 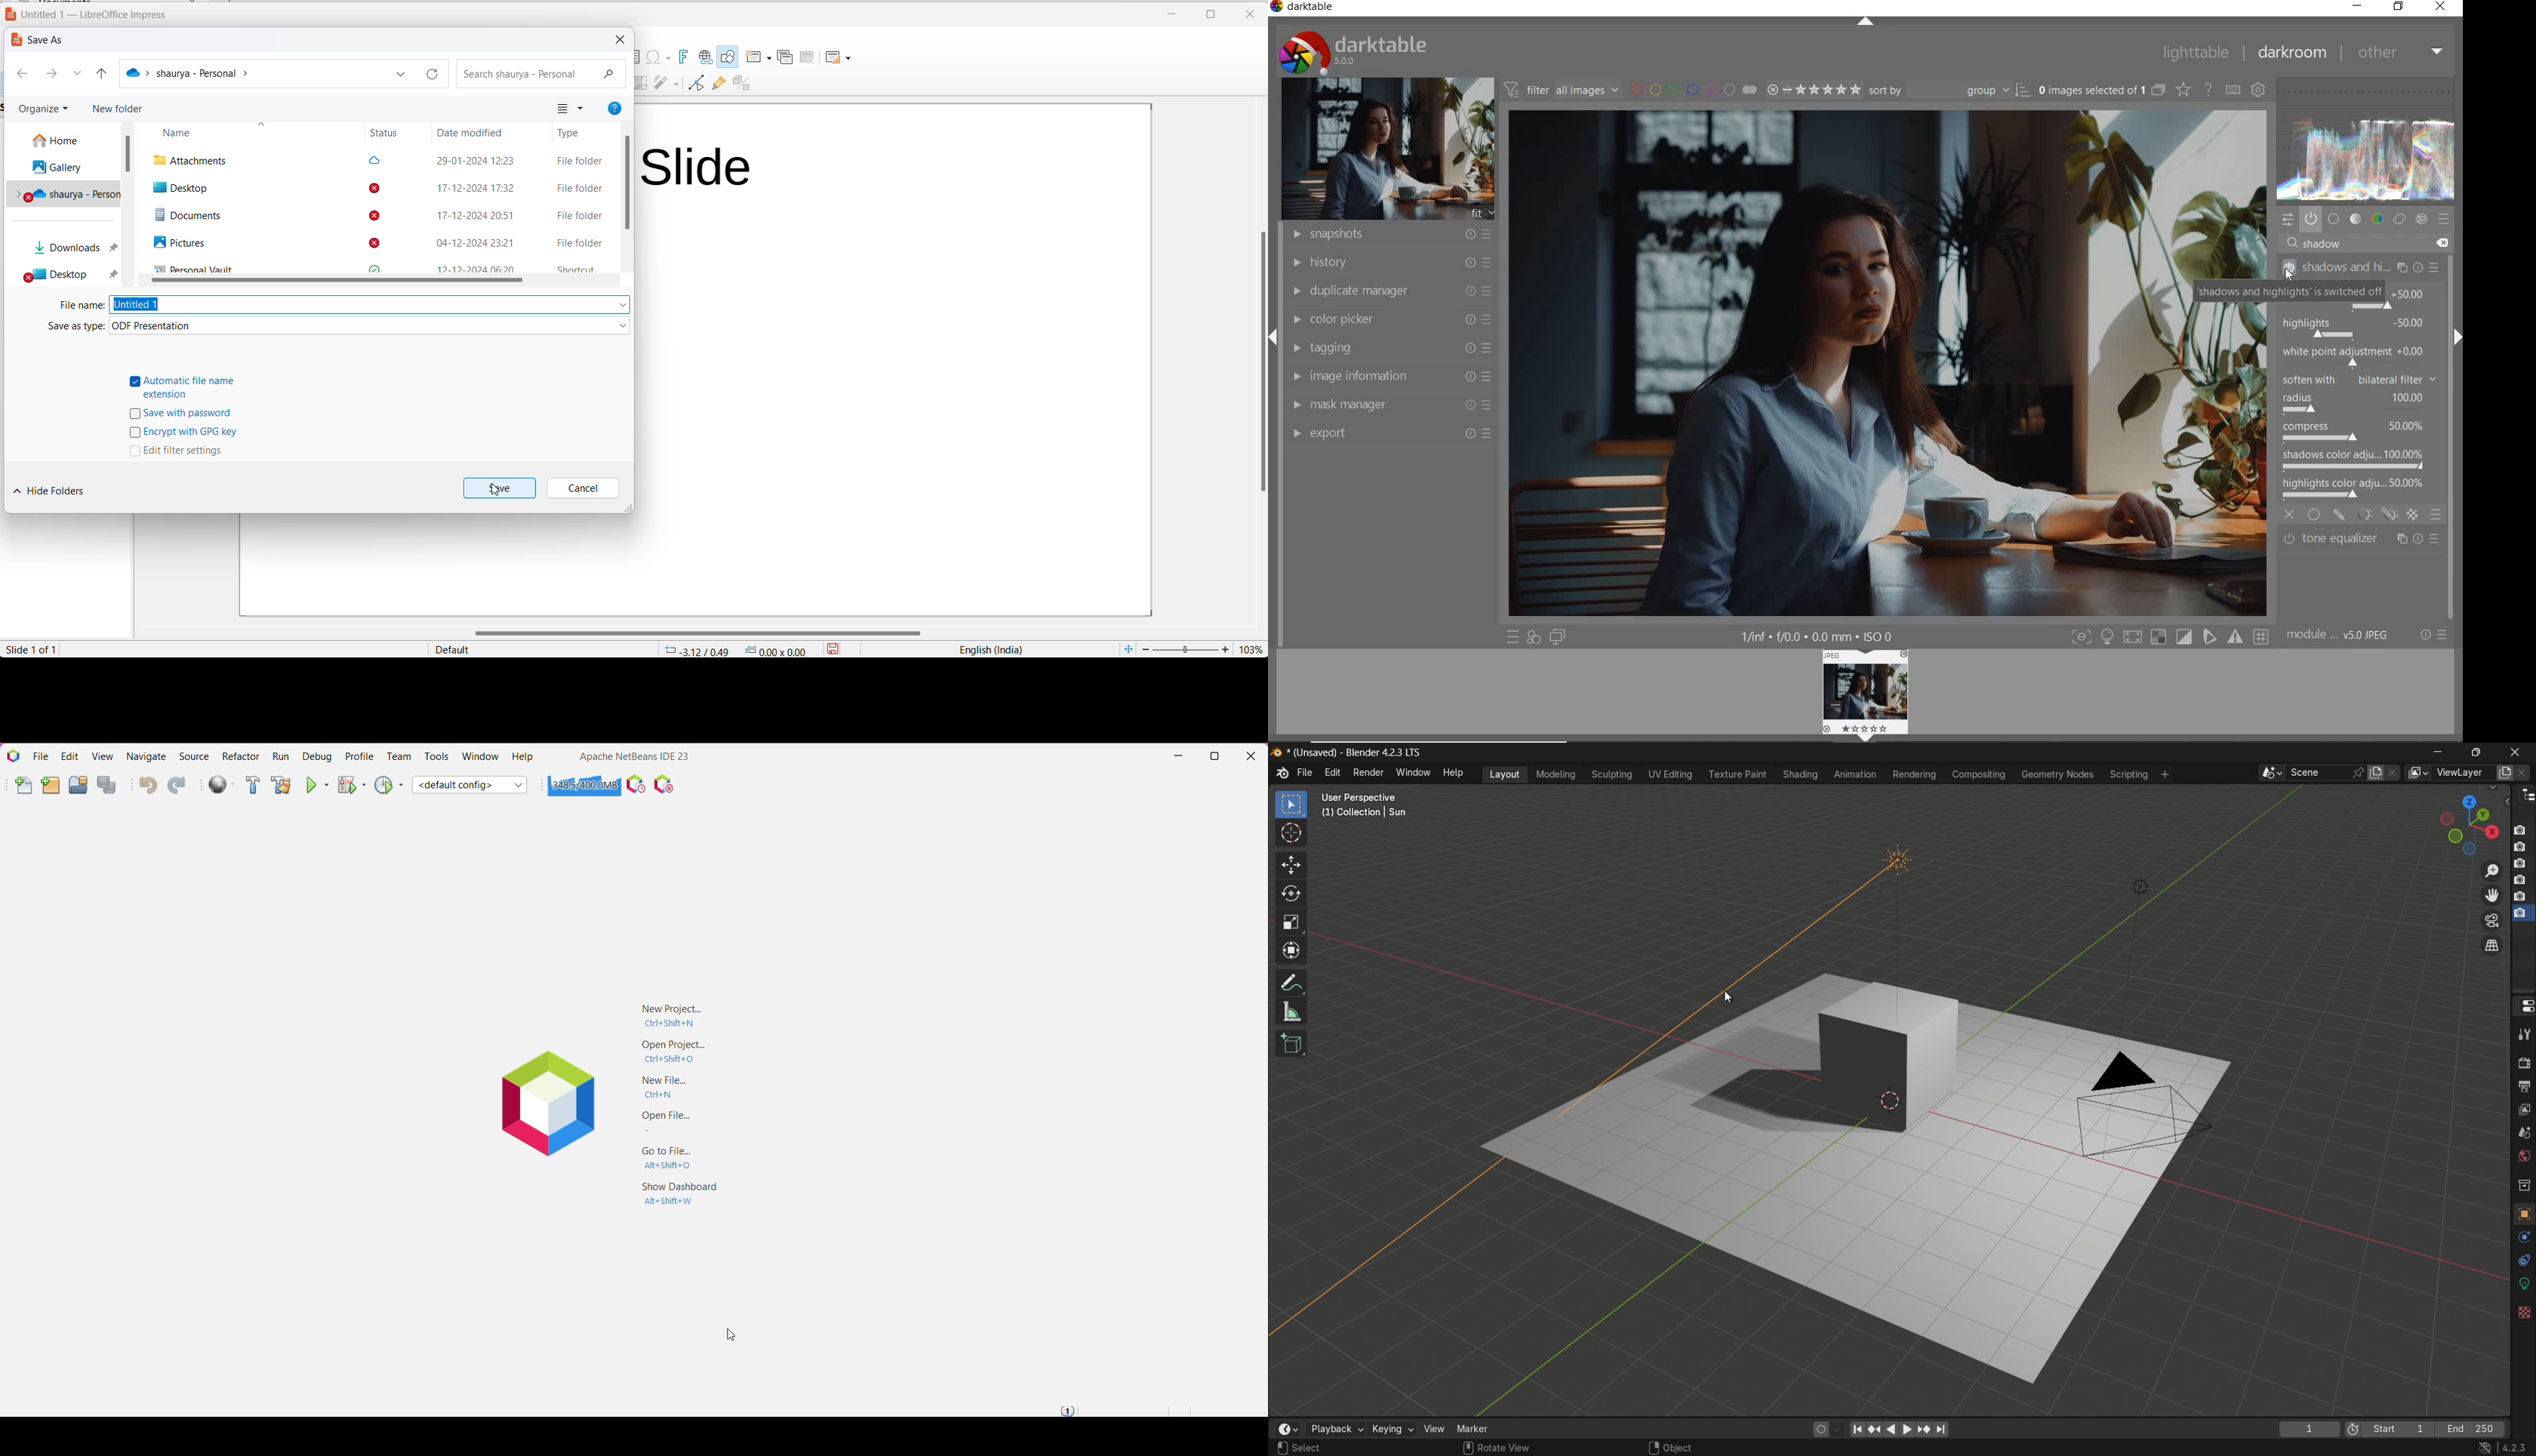 I want to click on Run Project, so click(x=319, y=784).